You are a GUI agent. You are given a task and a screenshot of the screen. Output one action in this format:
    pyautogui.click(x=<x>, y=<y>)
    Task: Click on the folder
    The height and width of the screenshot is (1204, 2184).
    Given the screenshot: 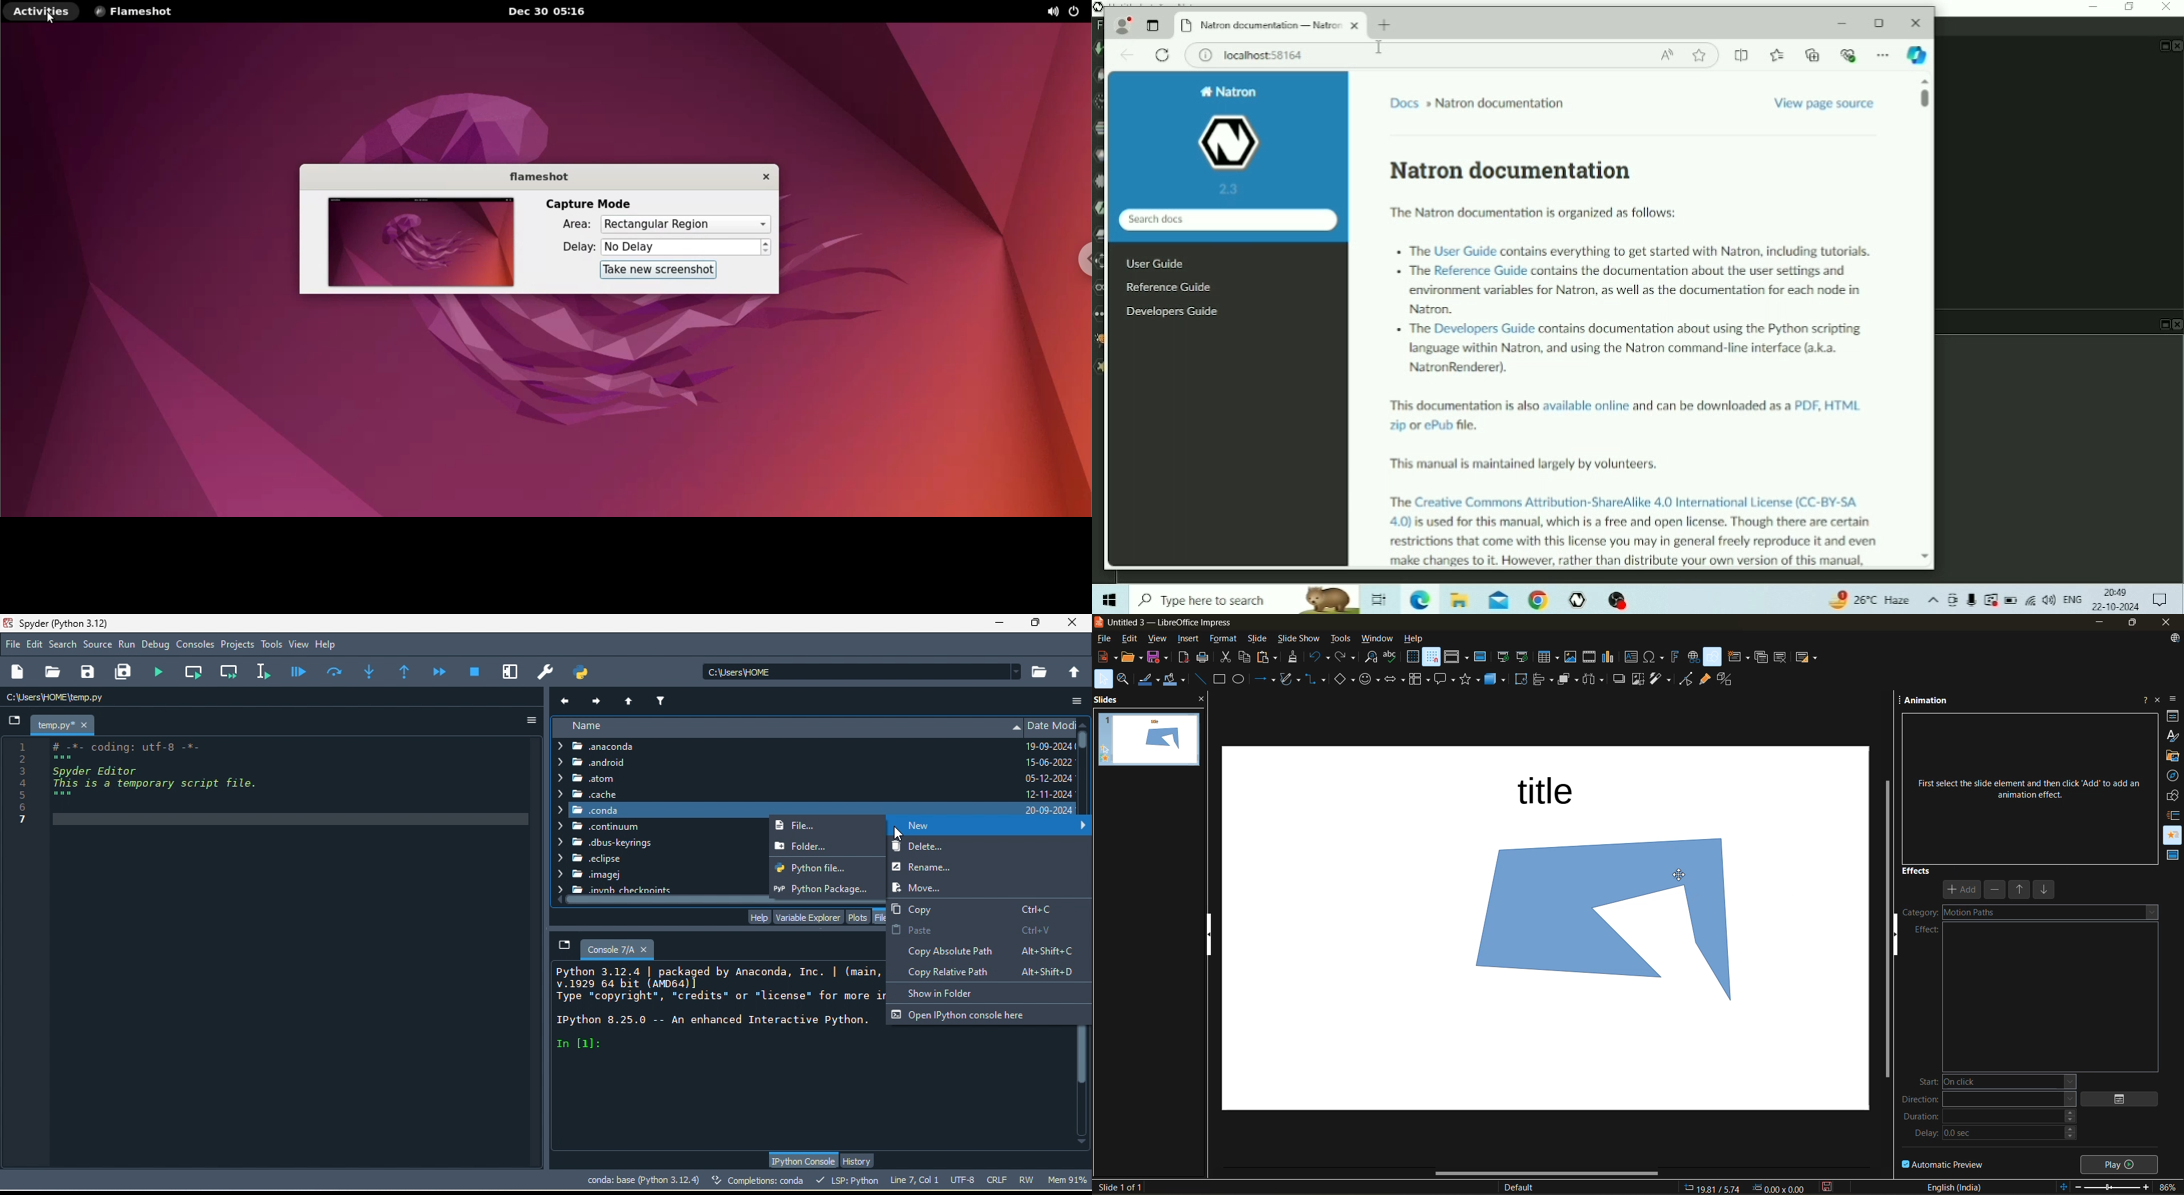 What is the action you would take?
    pyautogui.click(x=822, y=845)
    